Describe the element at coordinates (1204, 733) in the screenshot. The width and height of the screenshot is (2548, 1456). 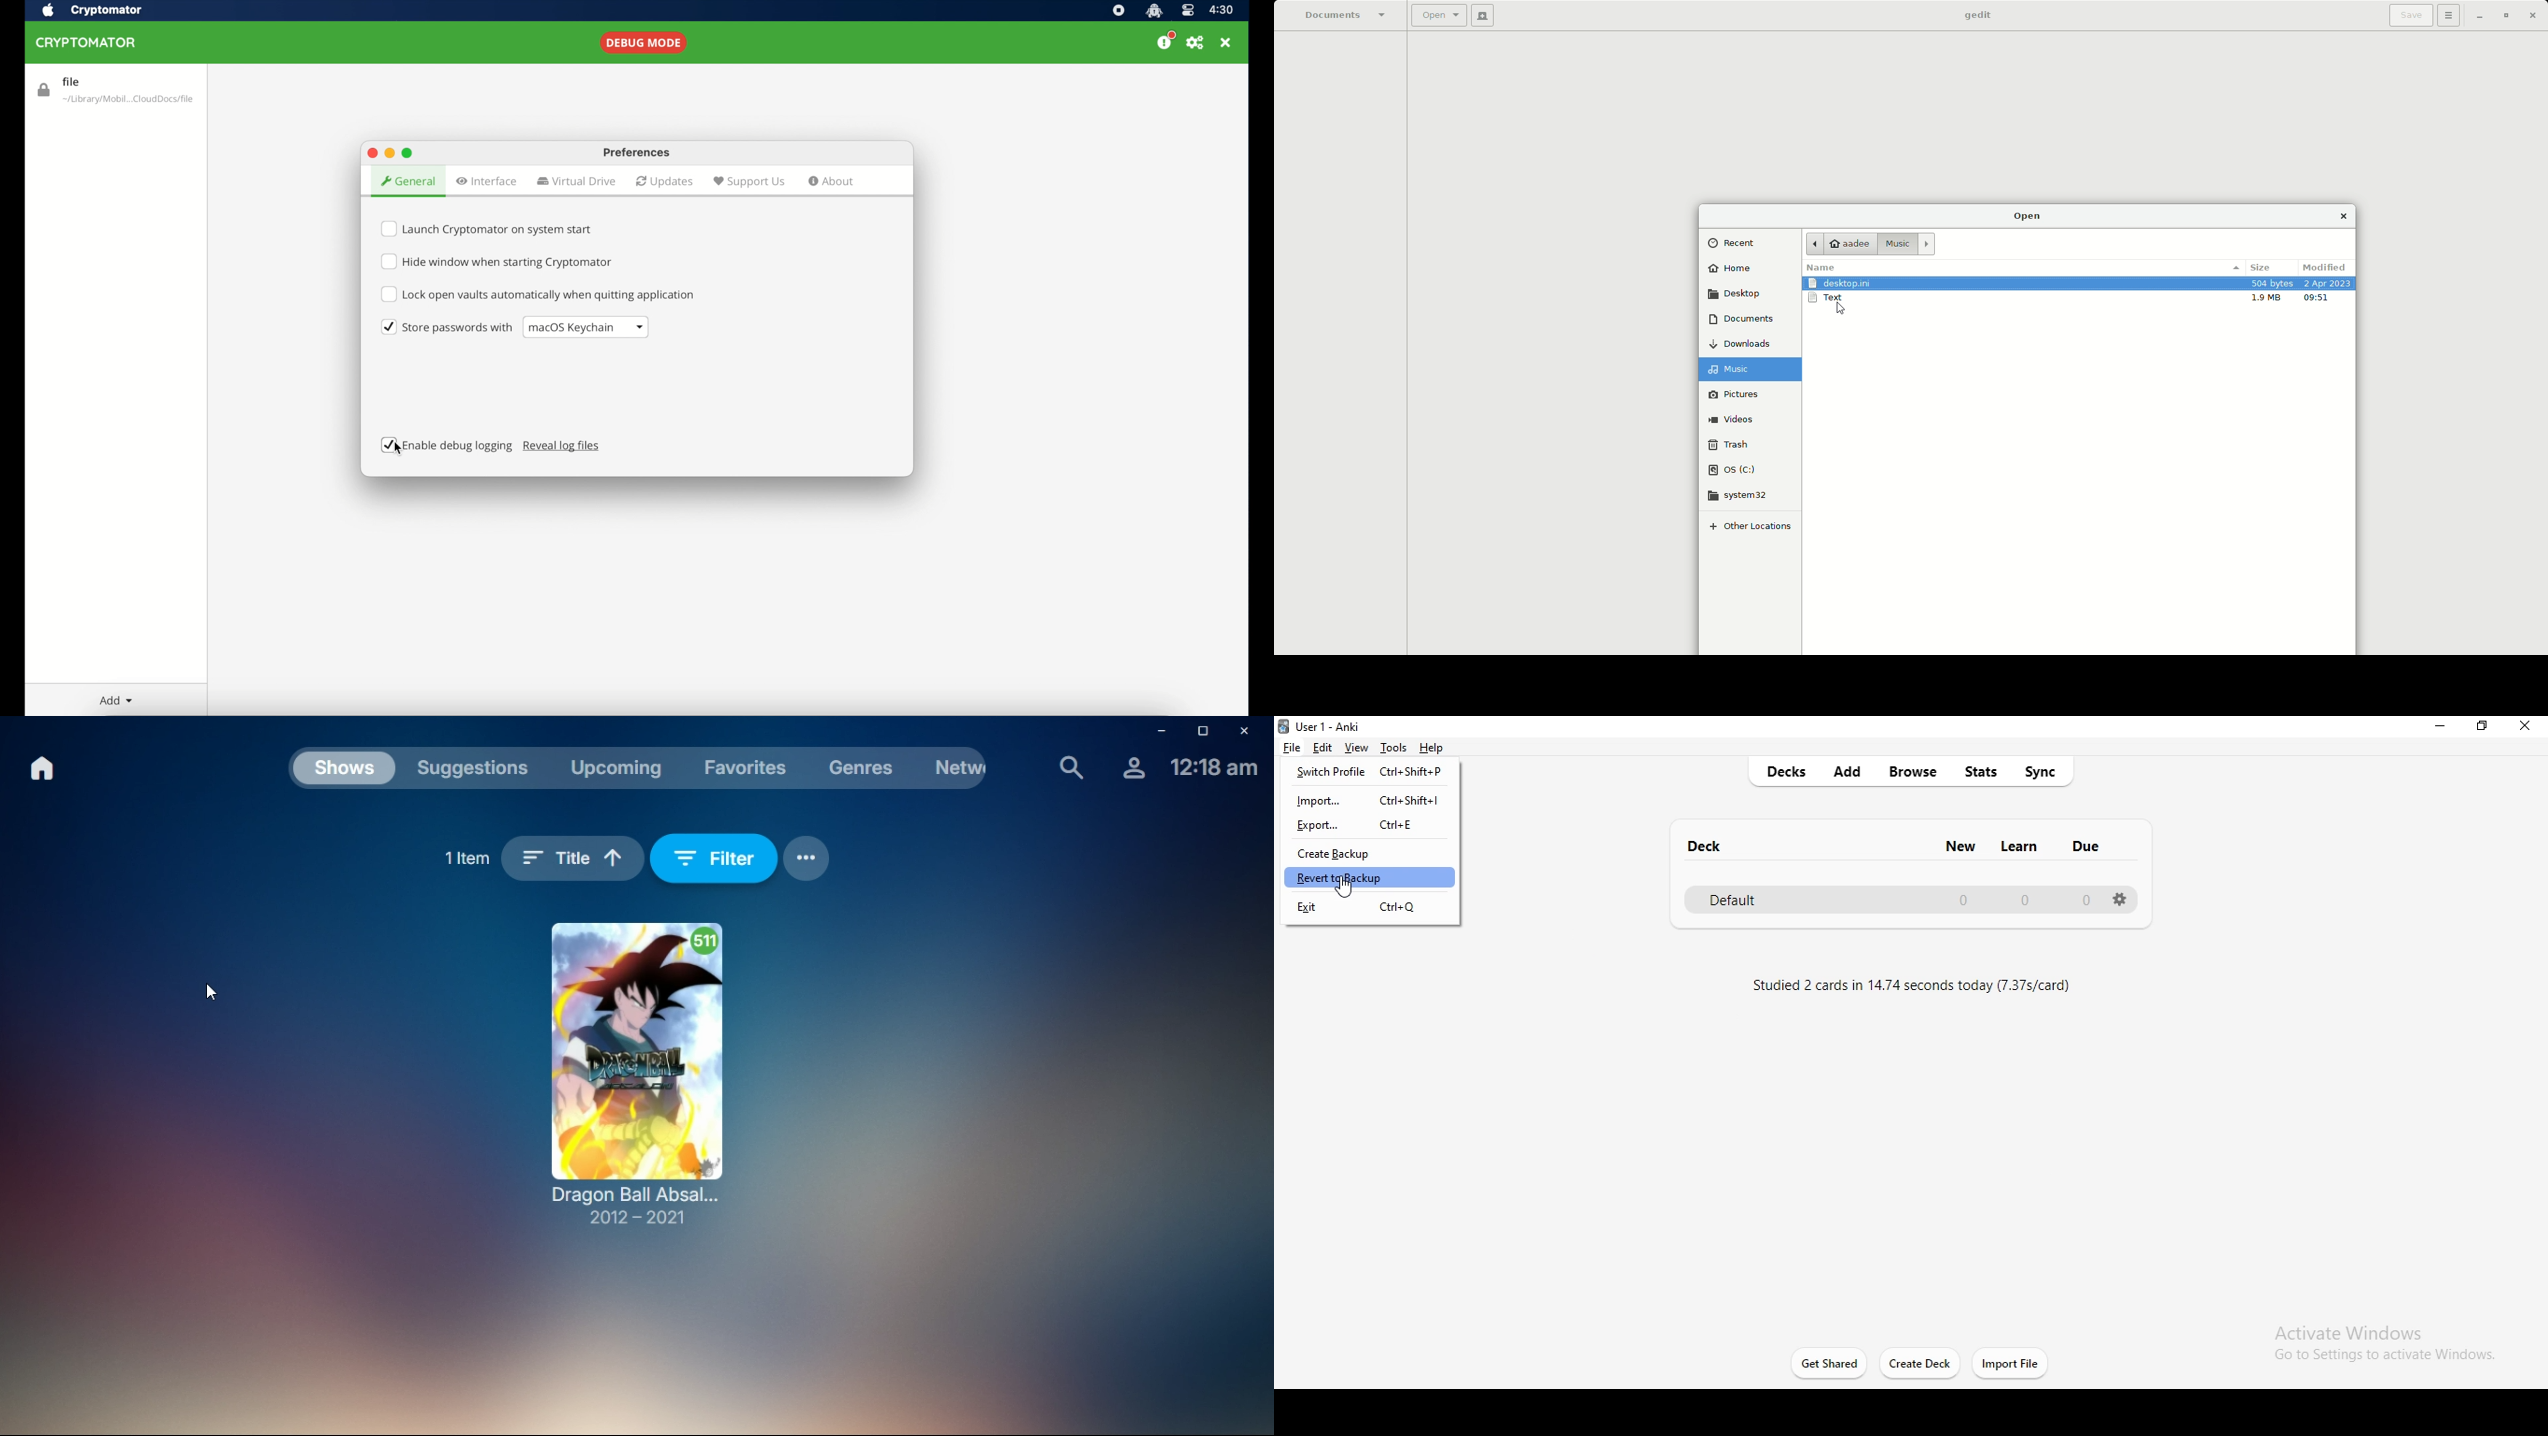
I see `restore` at that location.